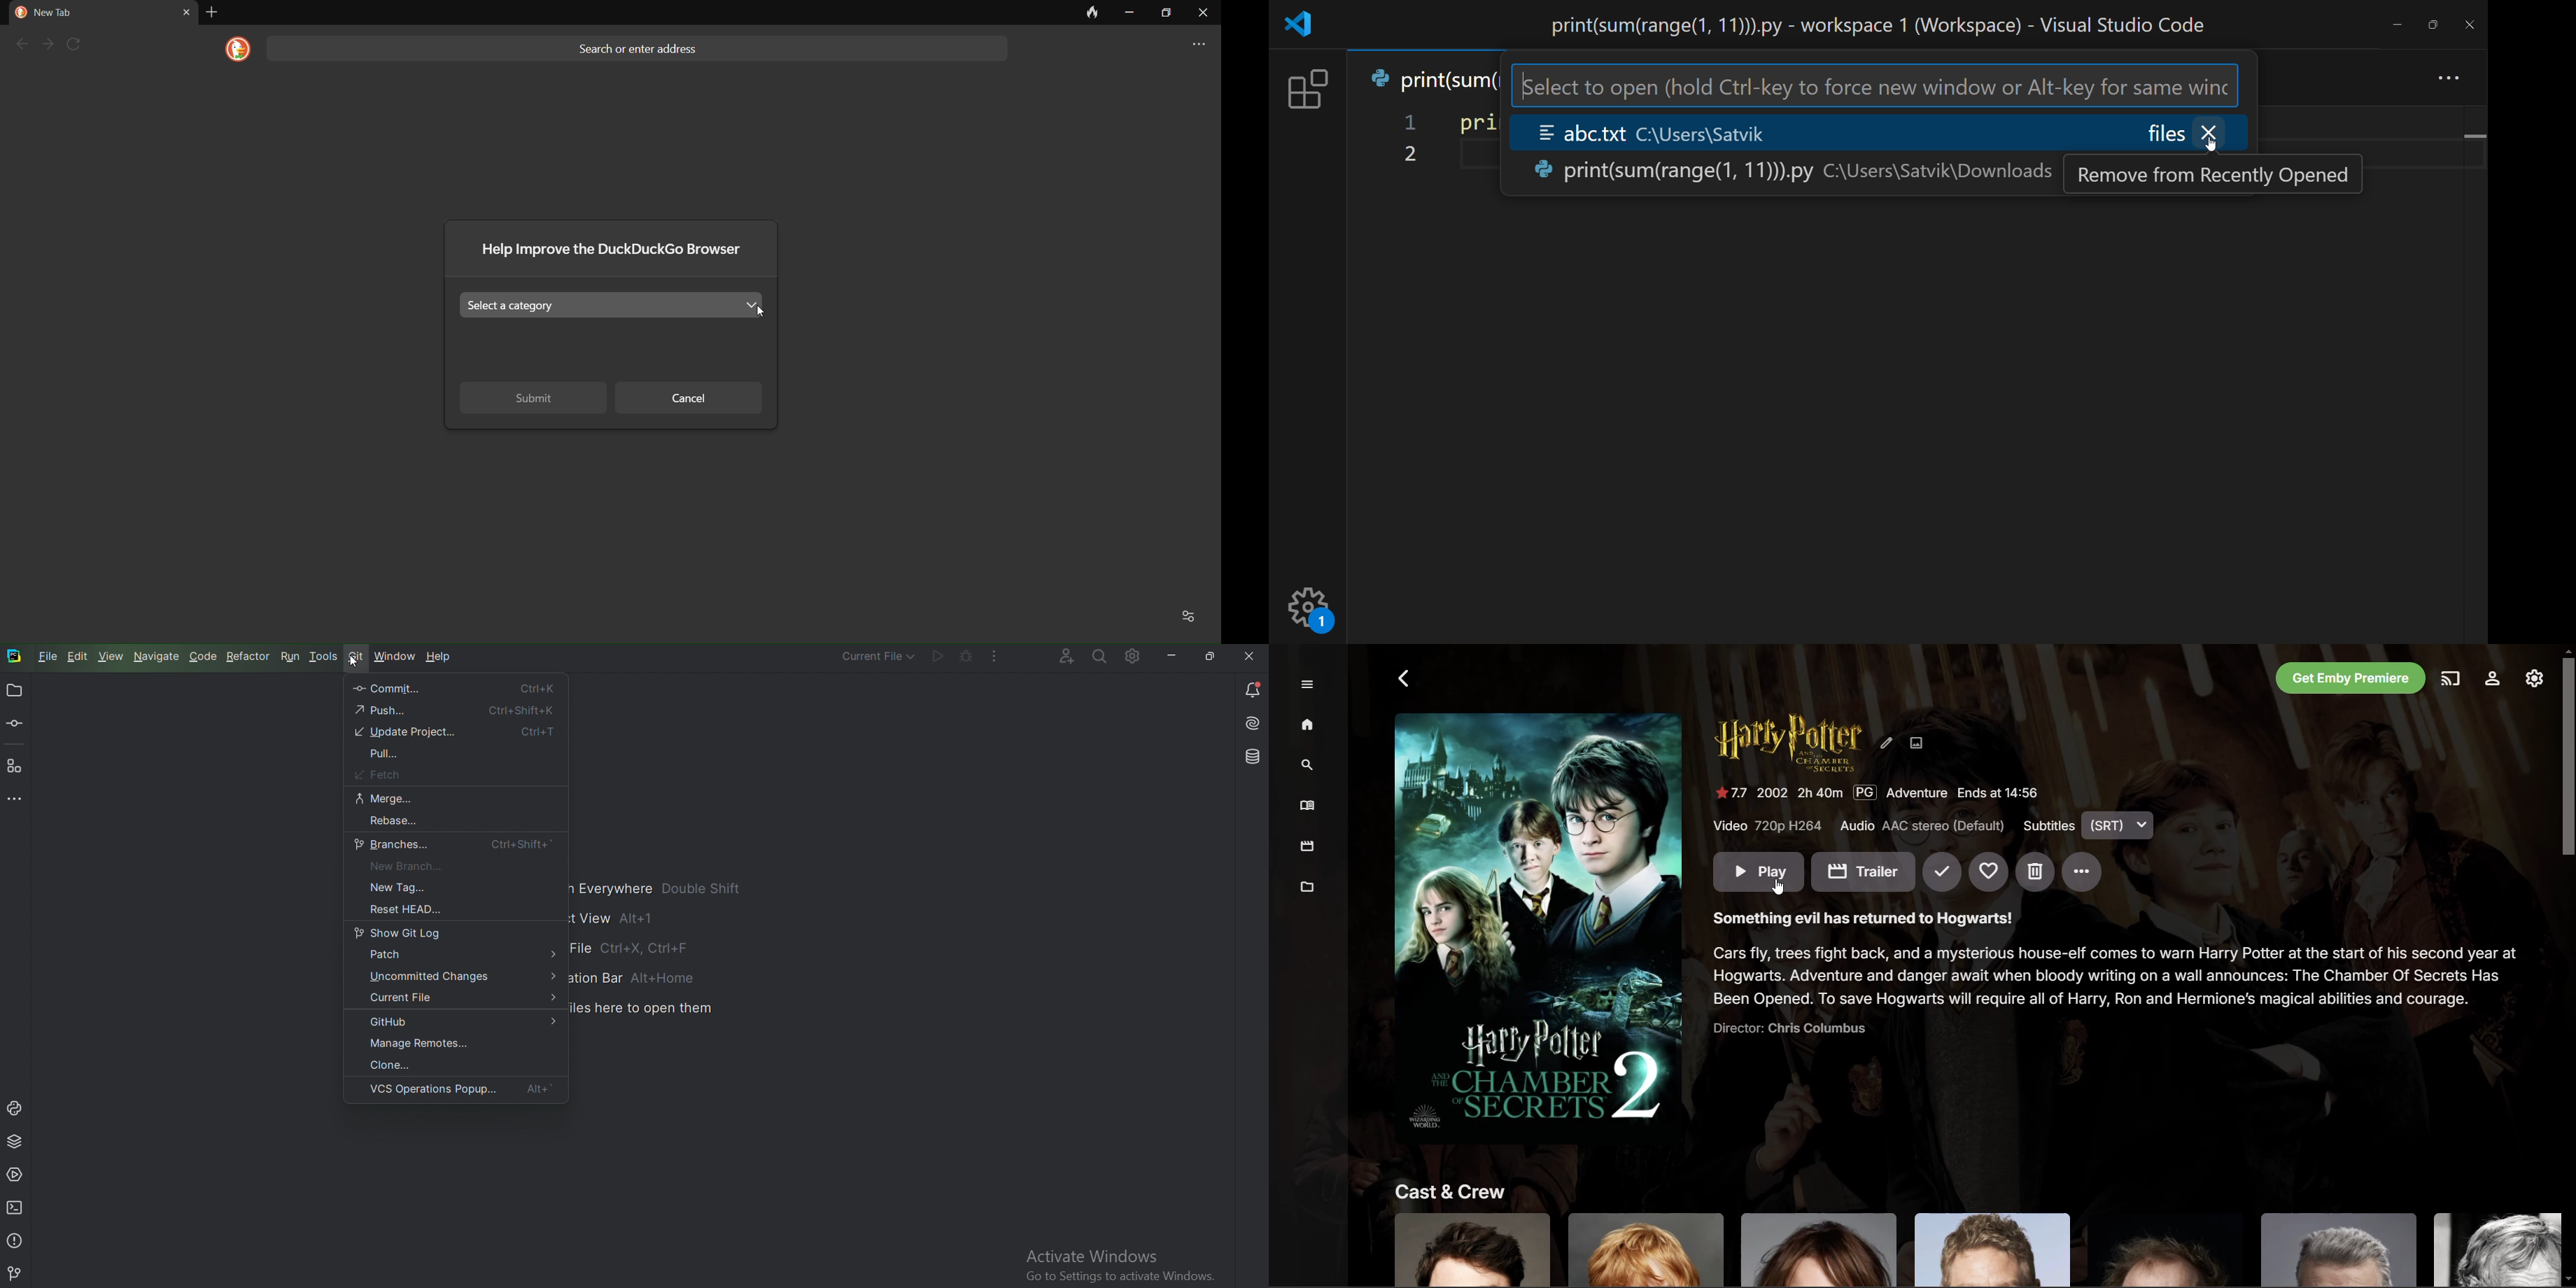  What do you see at coordinates (1203, 16) in the screenshot?
I see `close` at bounding box center [1203, 16].